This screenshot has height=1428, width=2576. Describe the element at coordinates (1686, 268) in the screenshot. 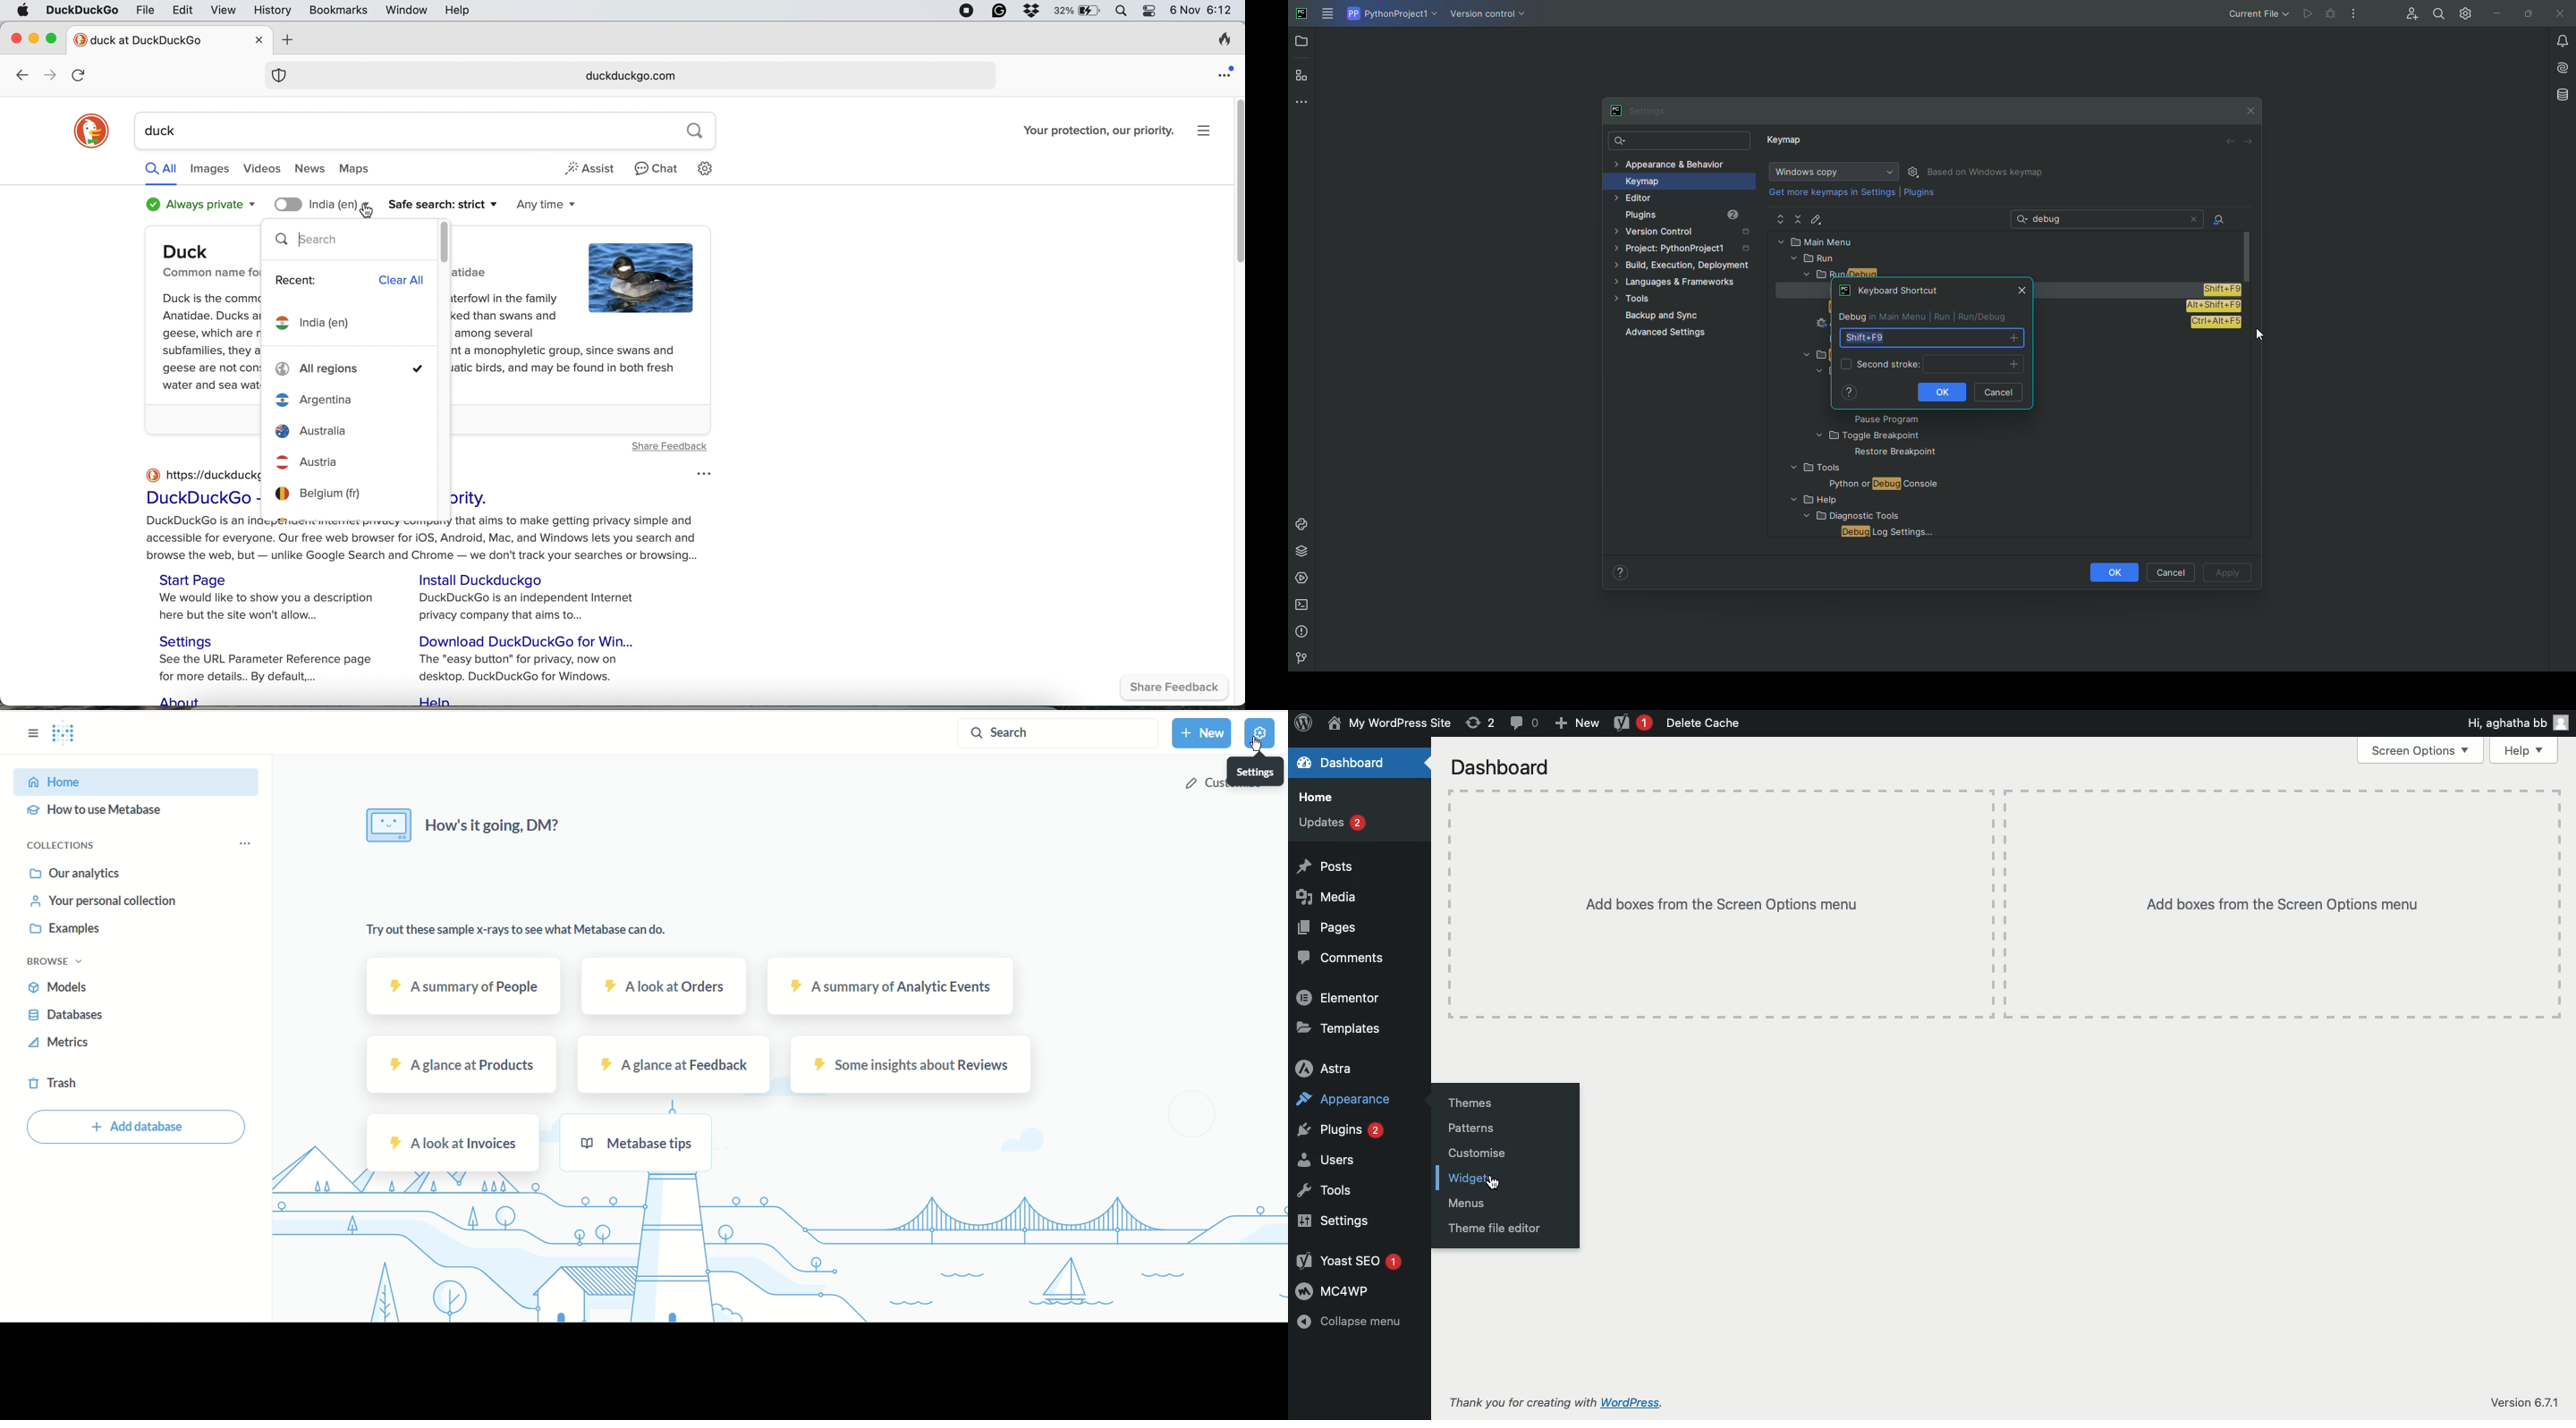

I see `Build, execution, development` at that location.